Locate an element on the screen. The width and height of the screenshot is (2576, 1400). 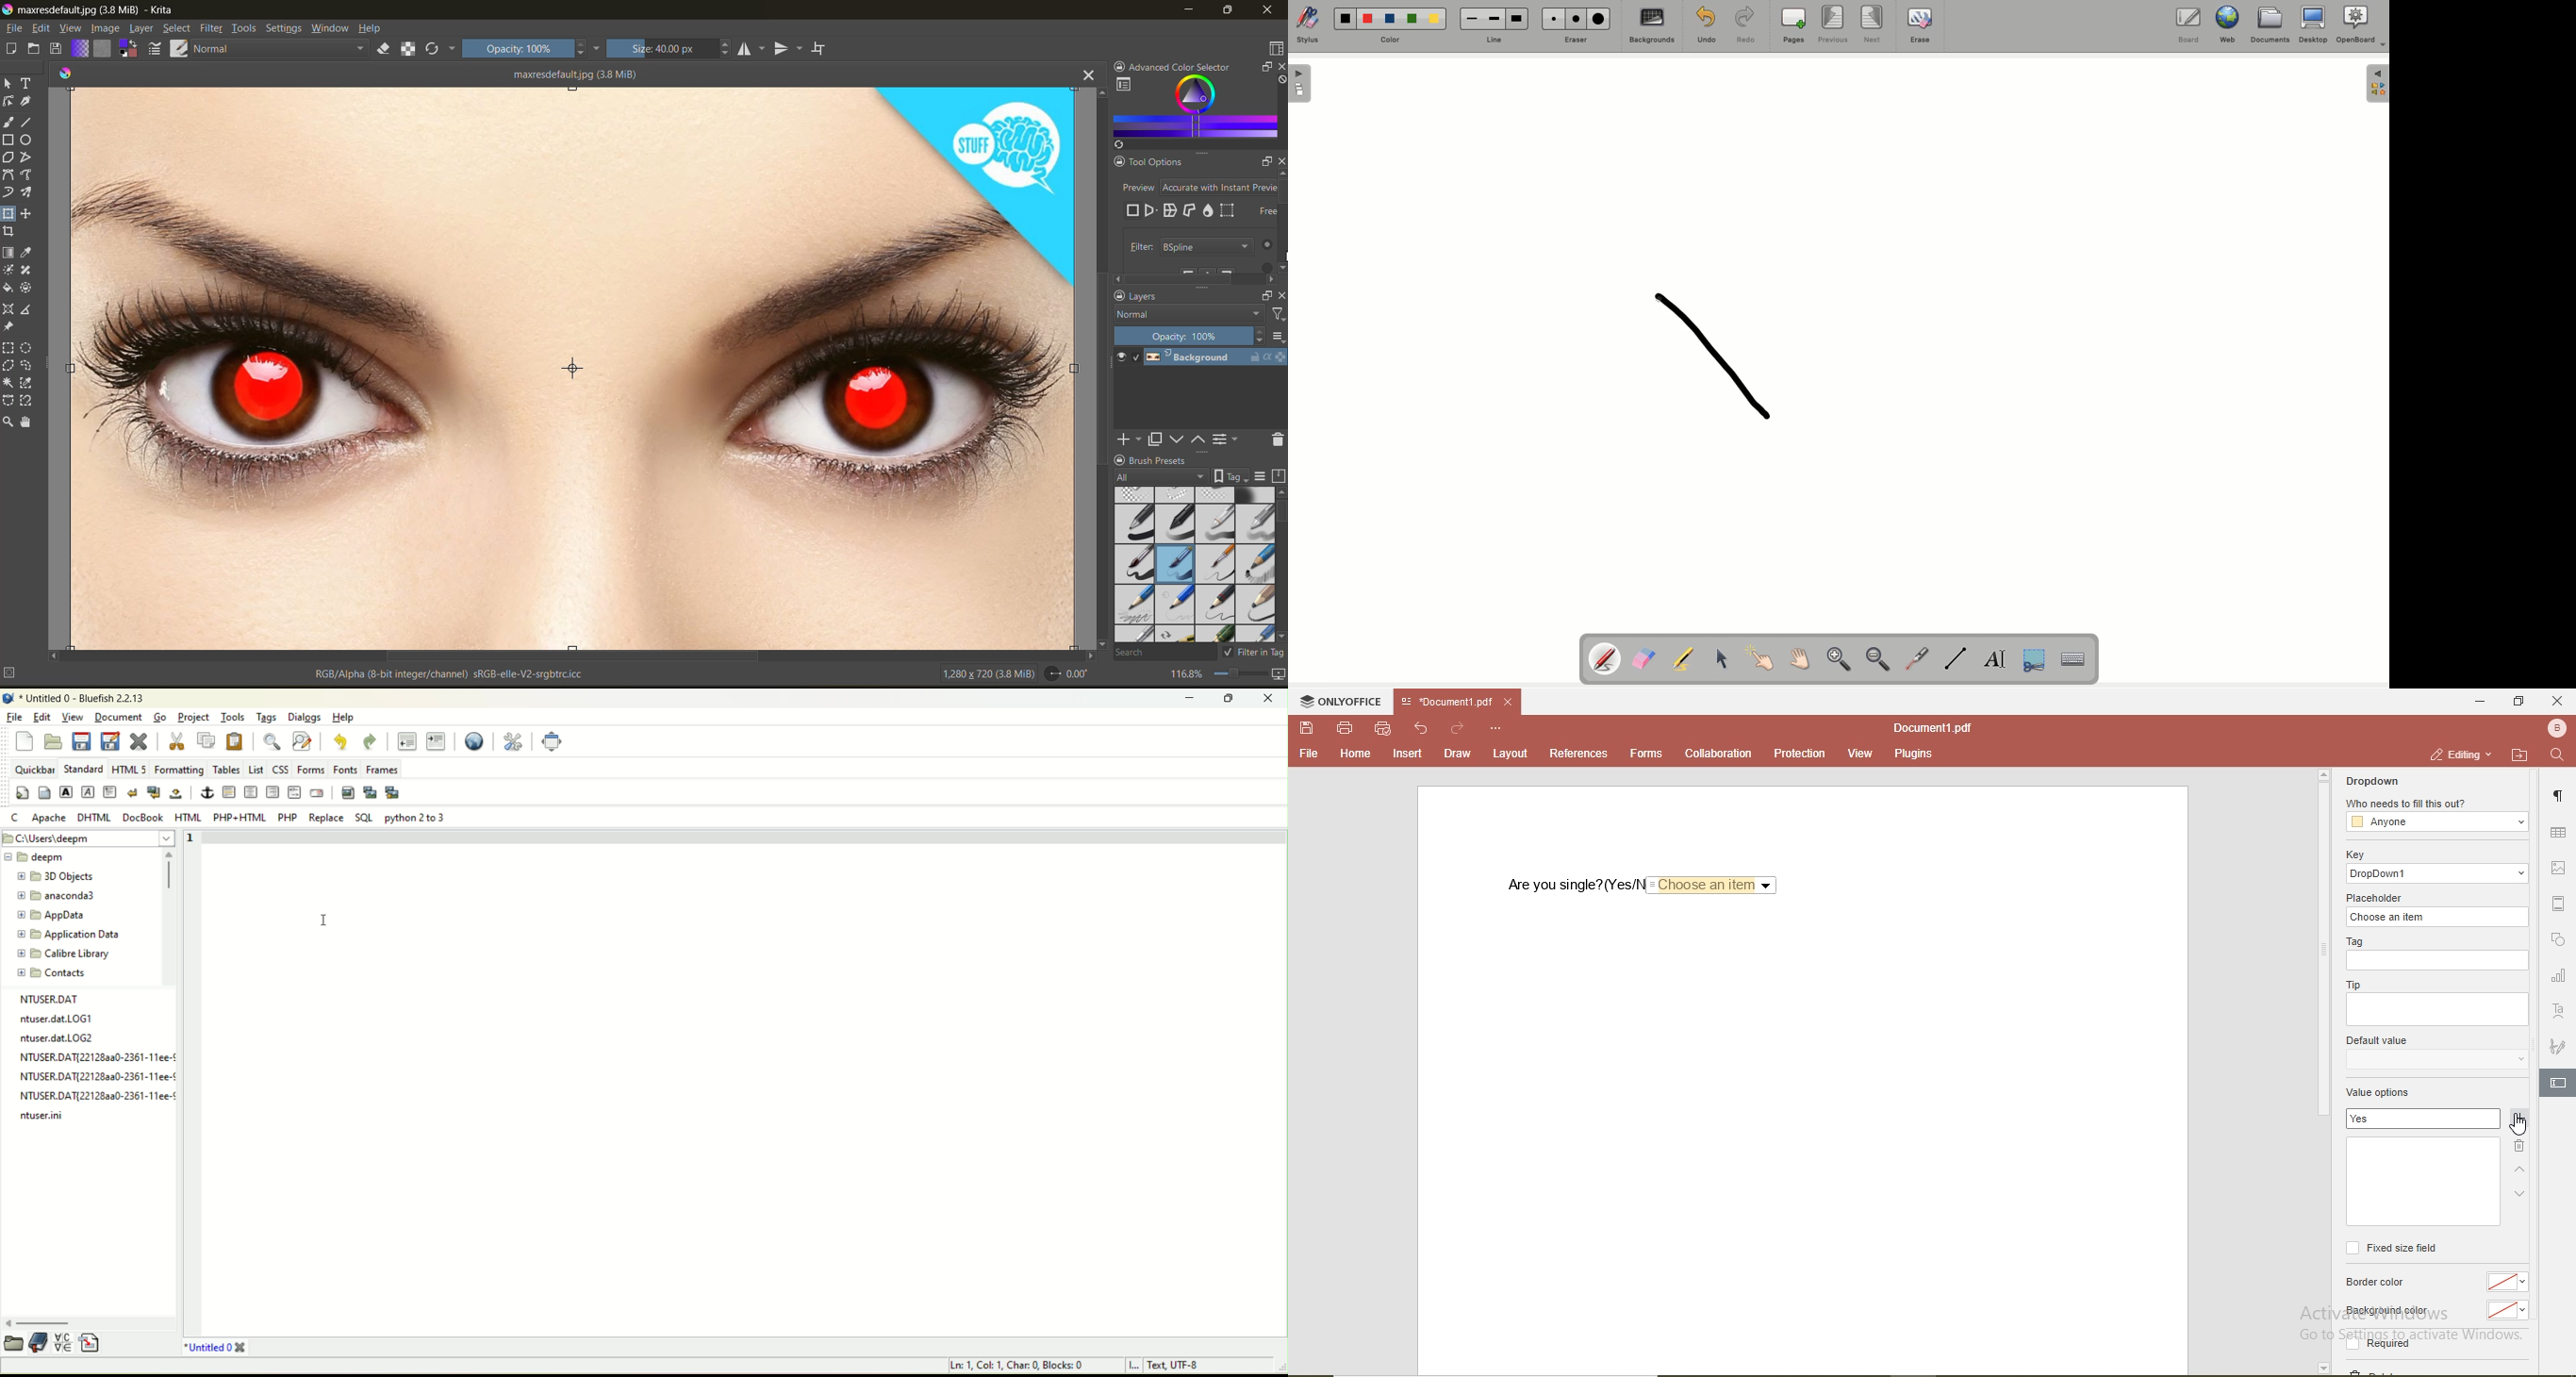
tool is located at coordinates (30, 383).